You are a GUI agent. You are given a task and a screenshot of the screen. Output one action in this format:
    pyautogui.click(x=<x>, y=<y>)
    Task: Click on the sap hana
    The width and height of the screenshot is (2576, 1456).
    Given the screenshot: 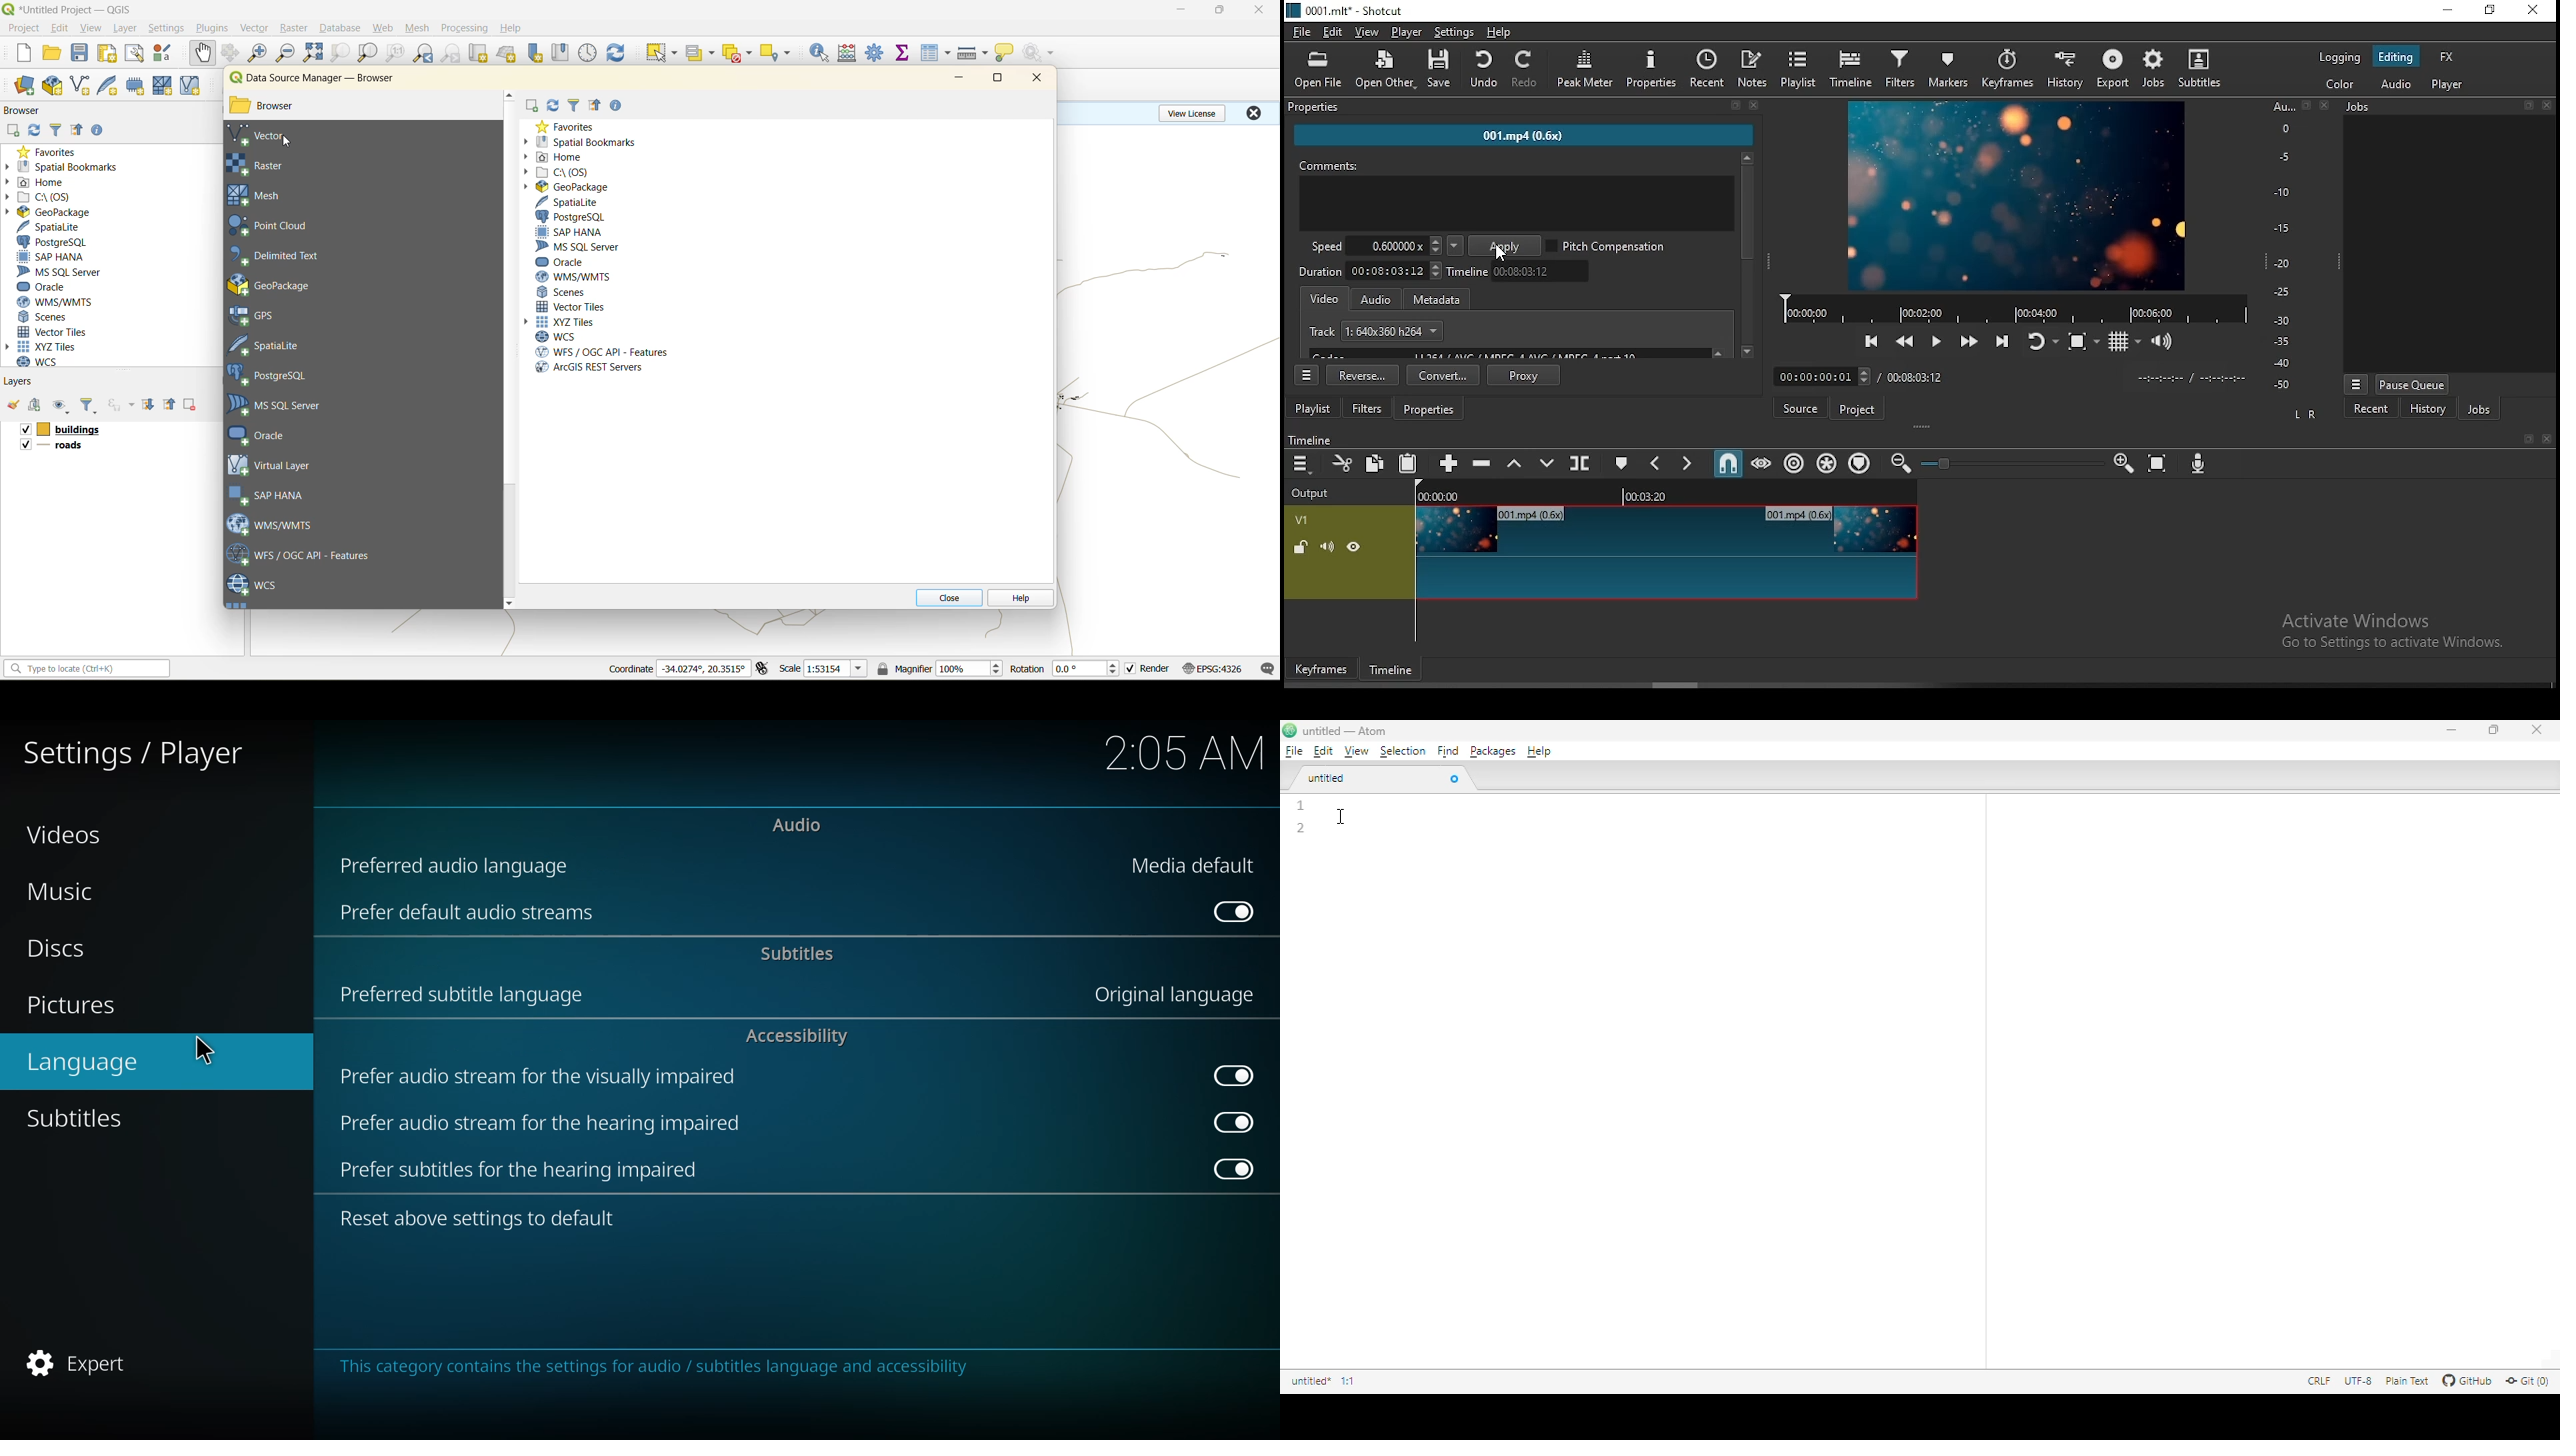 What is the action you would take?
    pyautogui.click(x=569, y=231)
    